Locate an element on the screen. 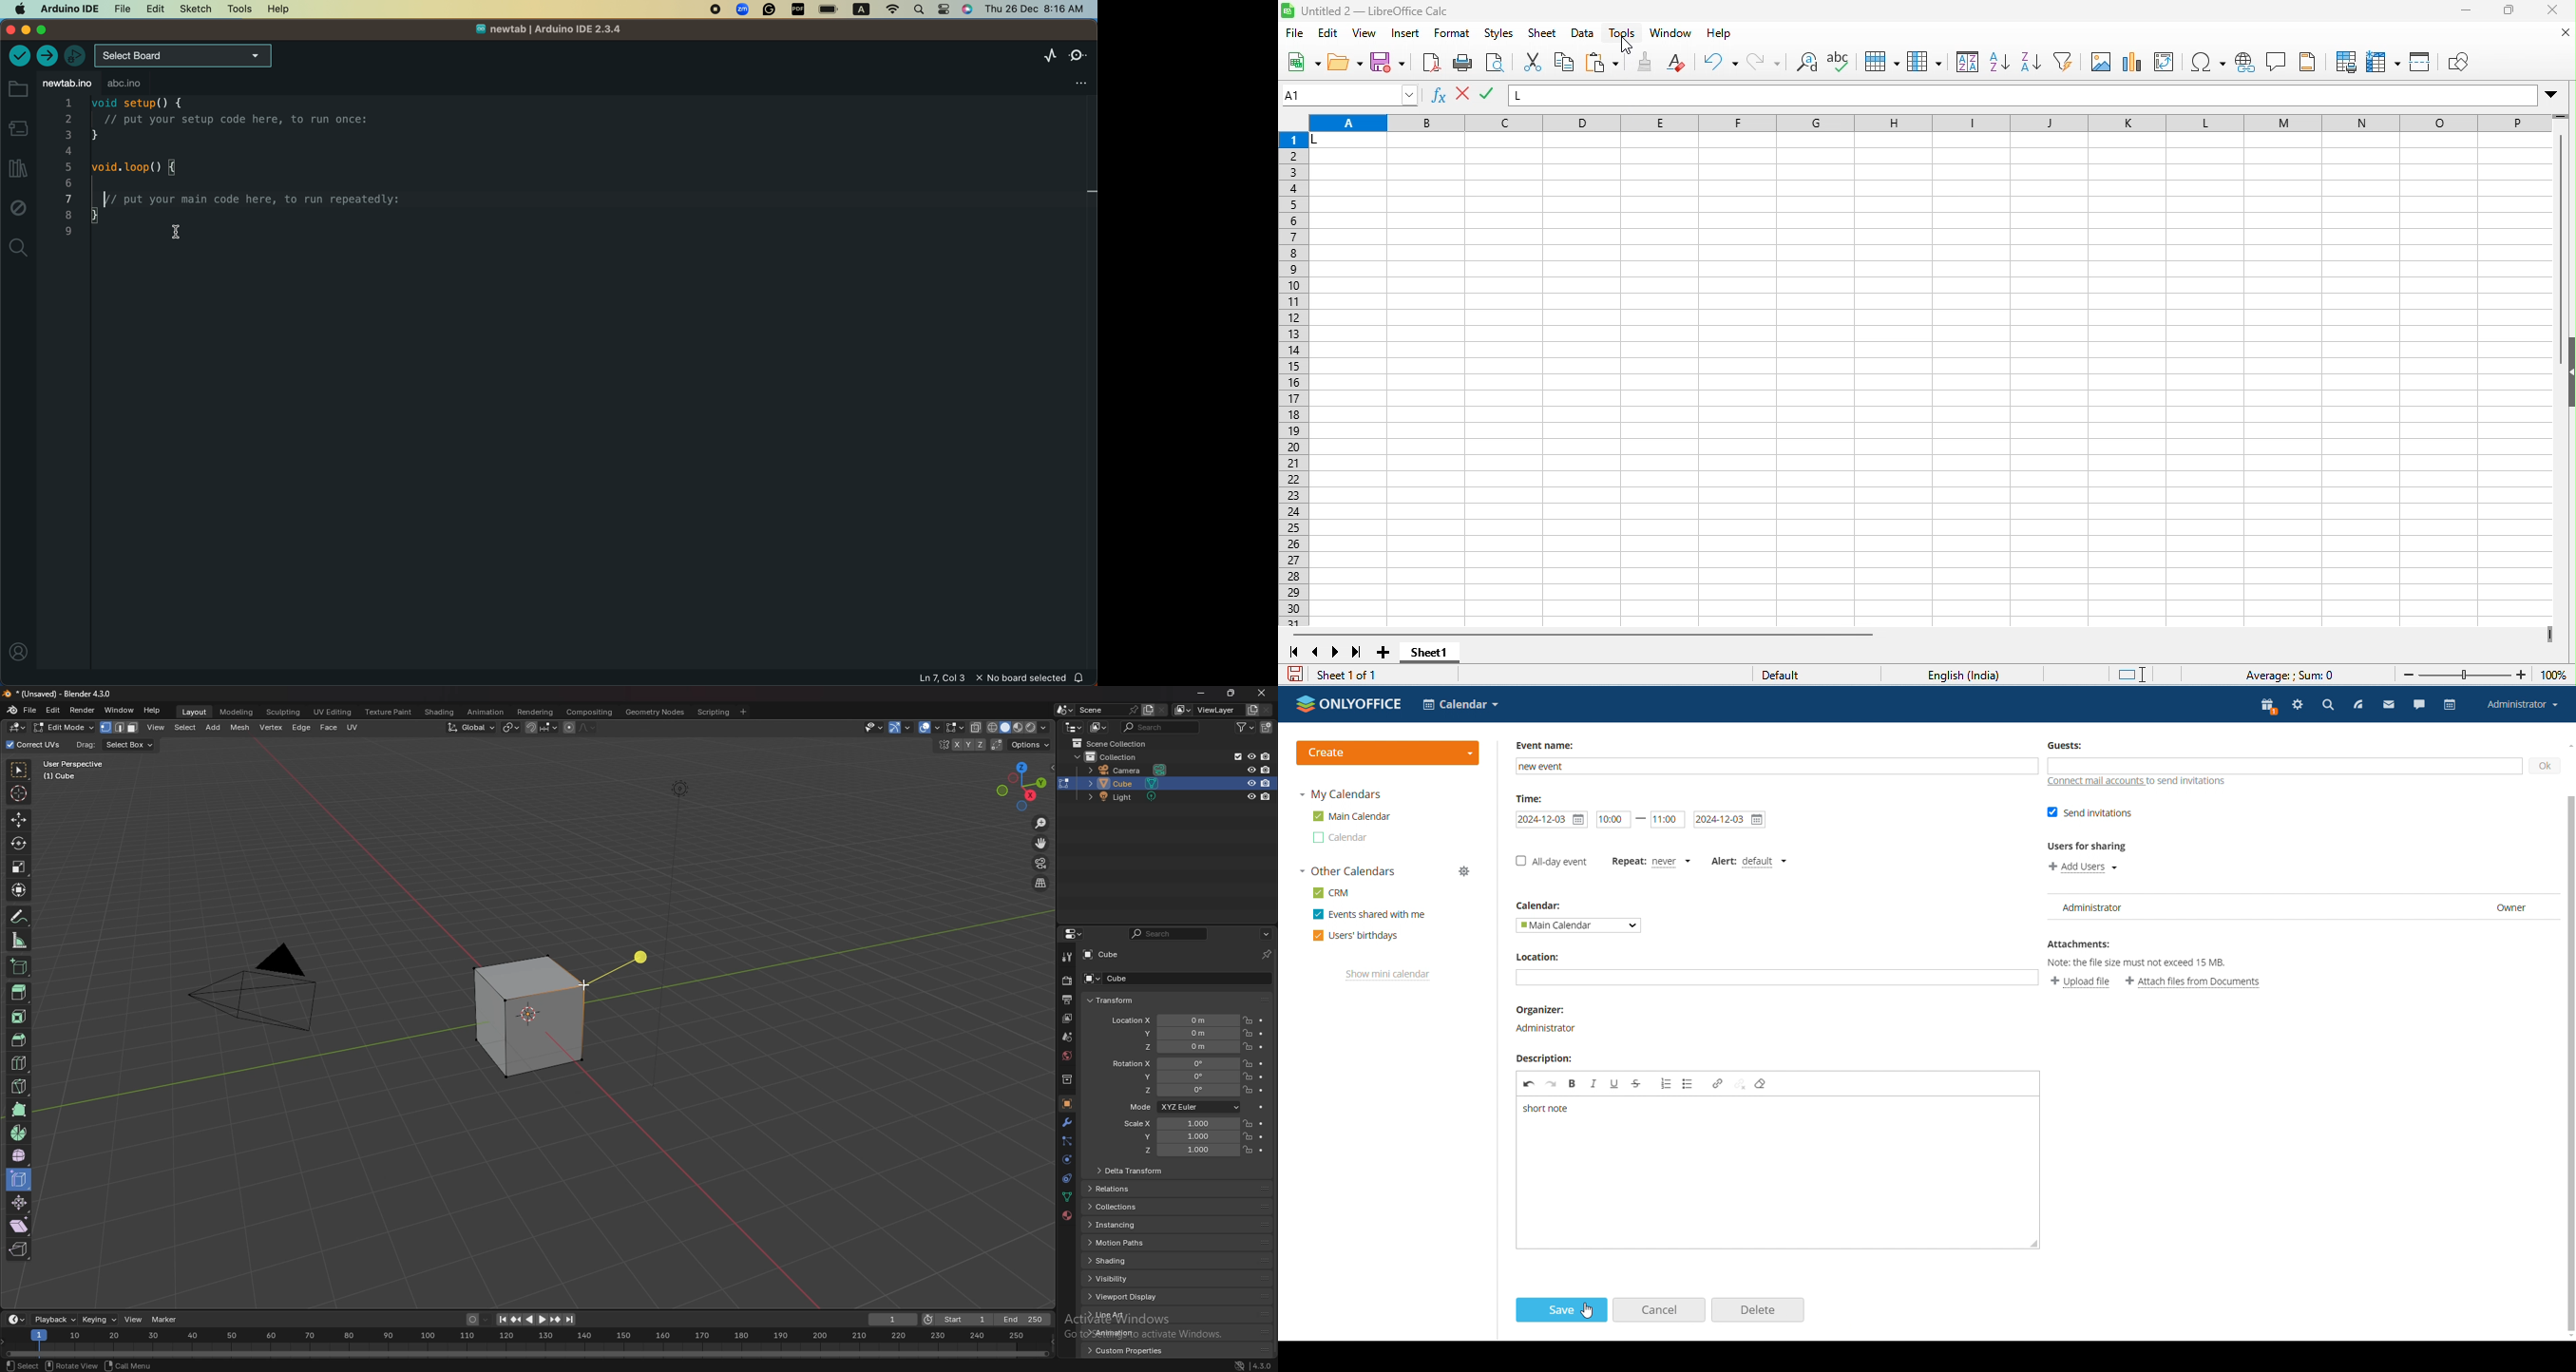  uv is located at coordinates (352, 727).